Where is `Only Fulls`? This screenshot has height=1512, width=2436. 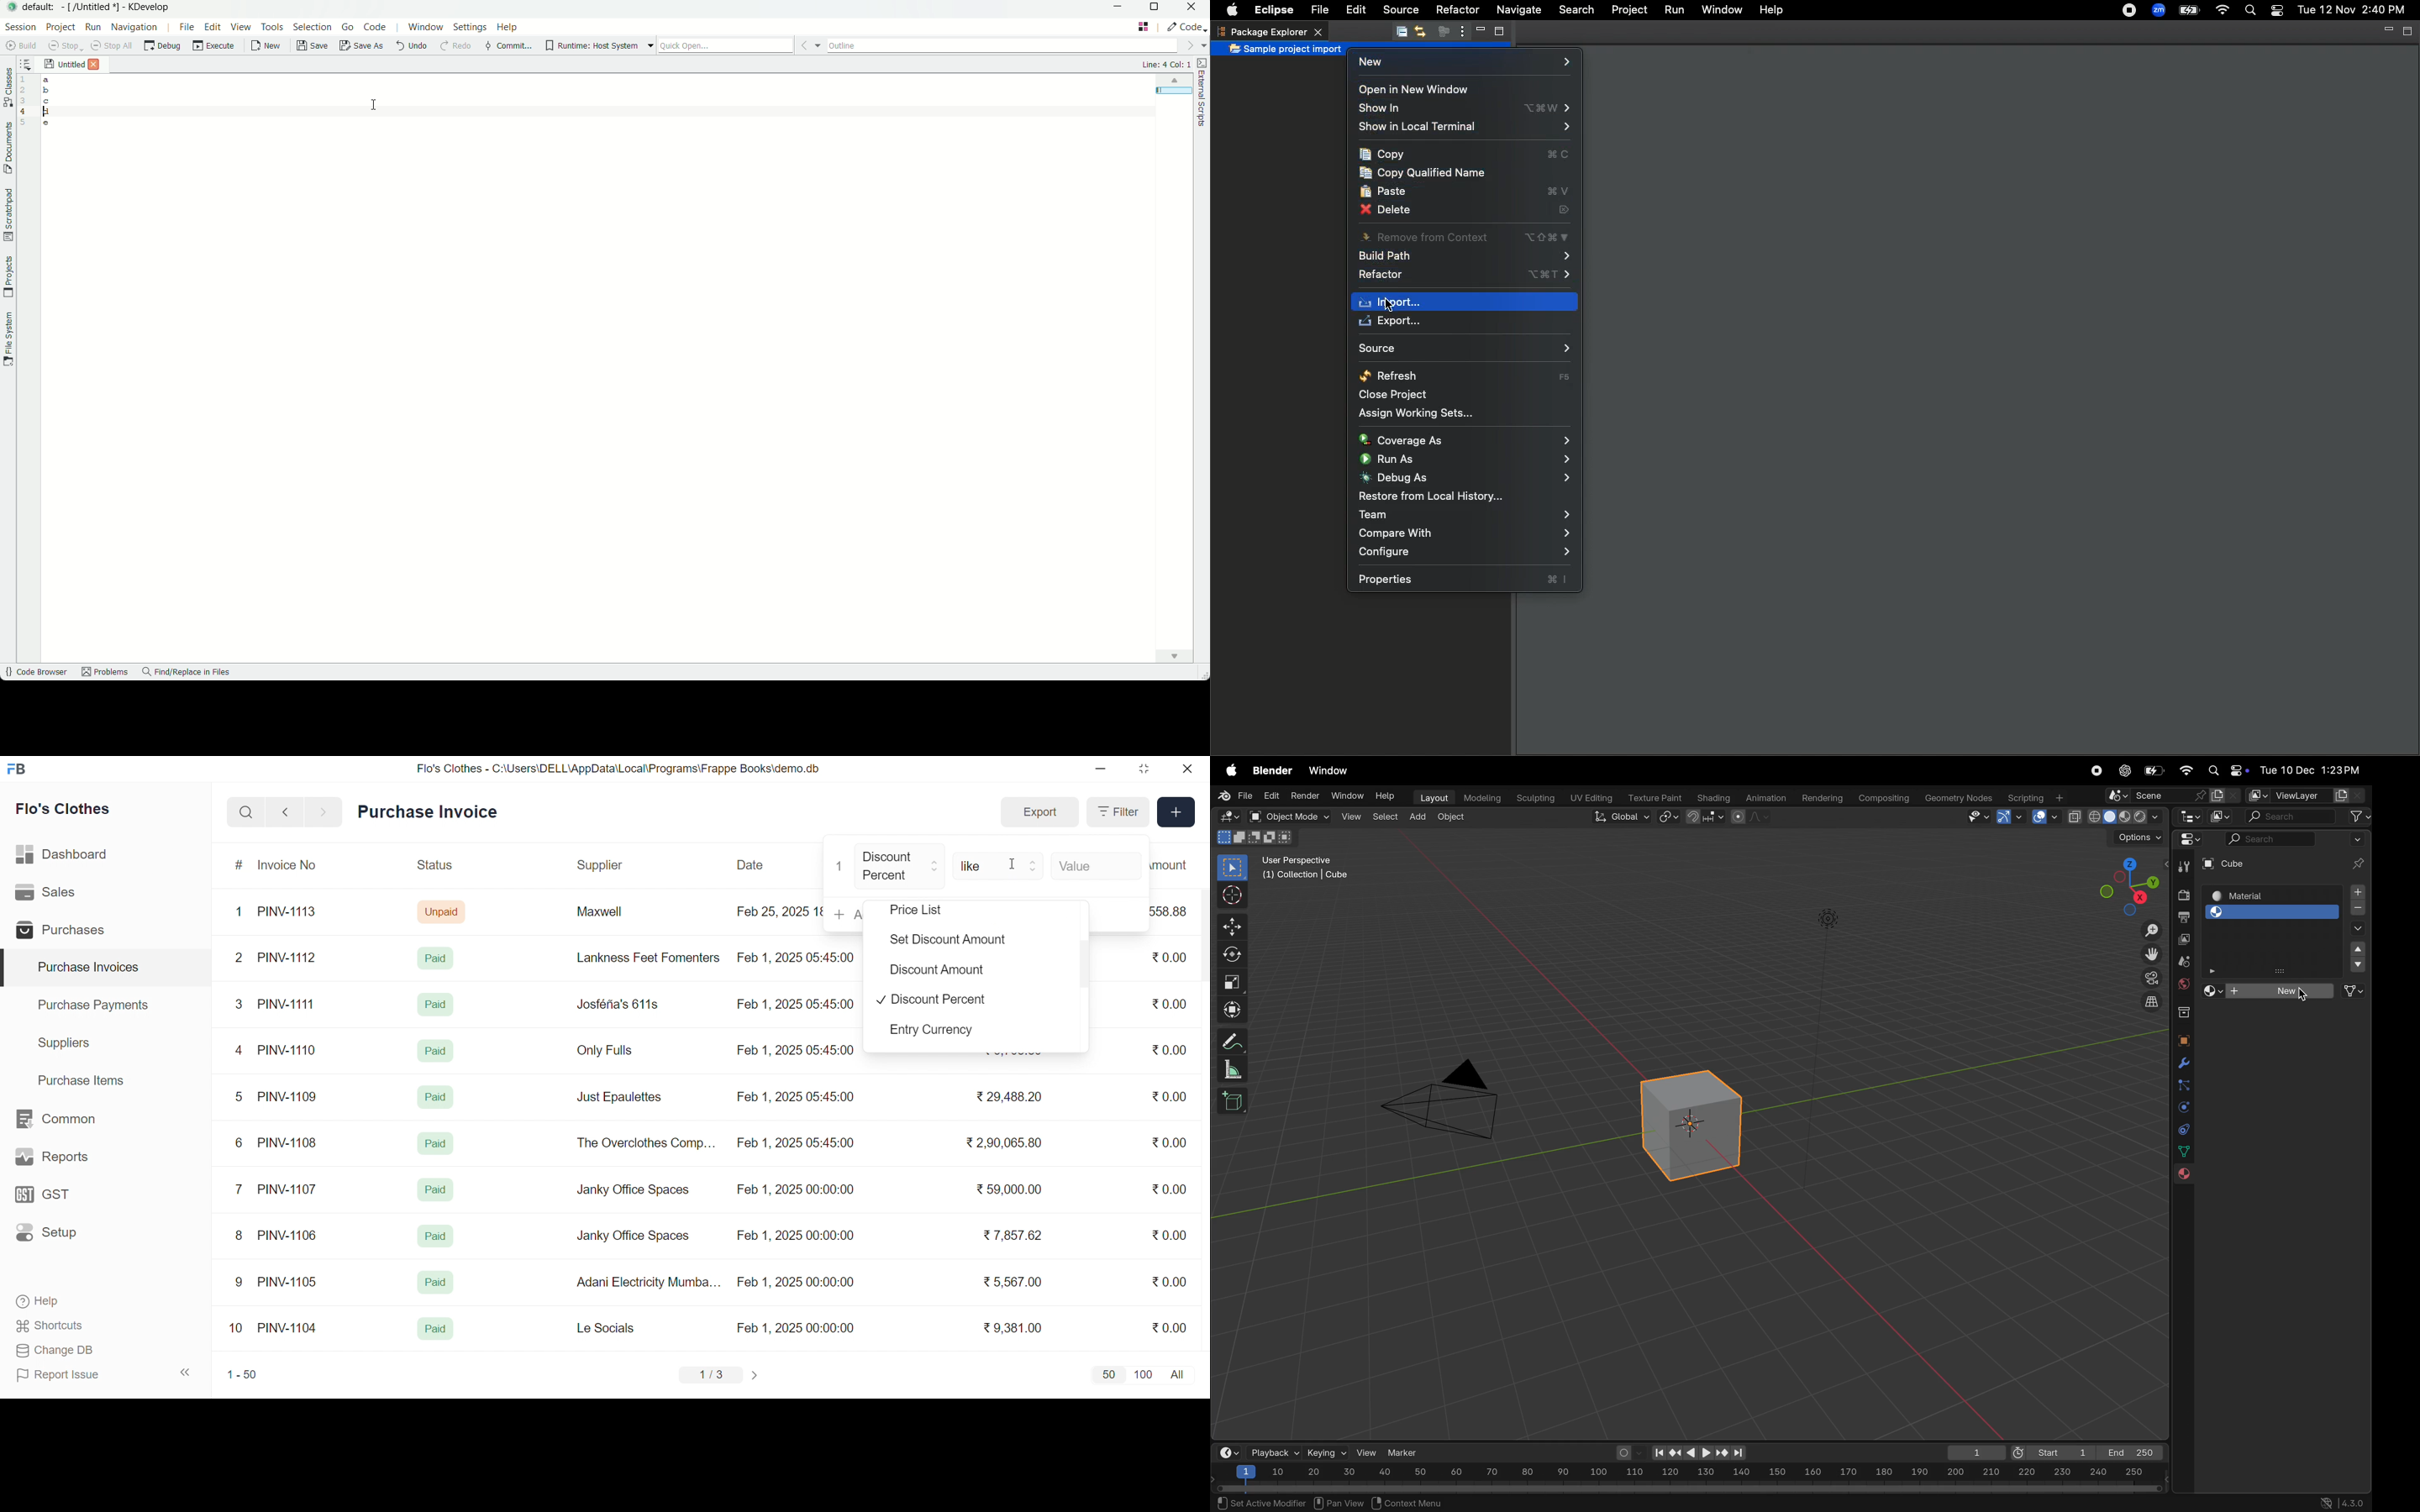
Only Fulls is located at coordinates (610, 1053).